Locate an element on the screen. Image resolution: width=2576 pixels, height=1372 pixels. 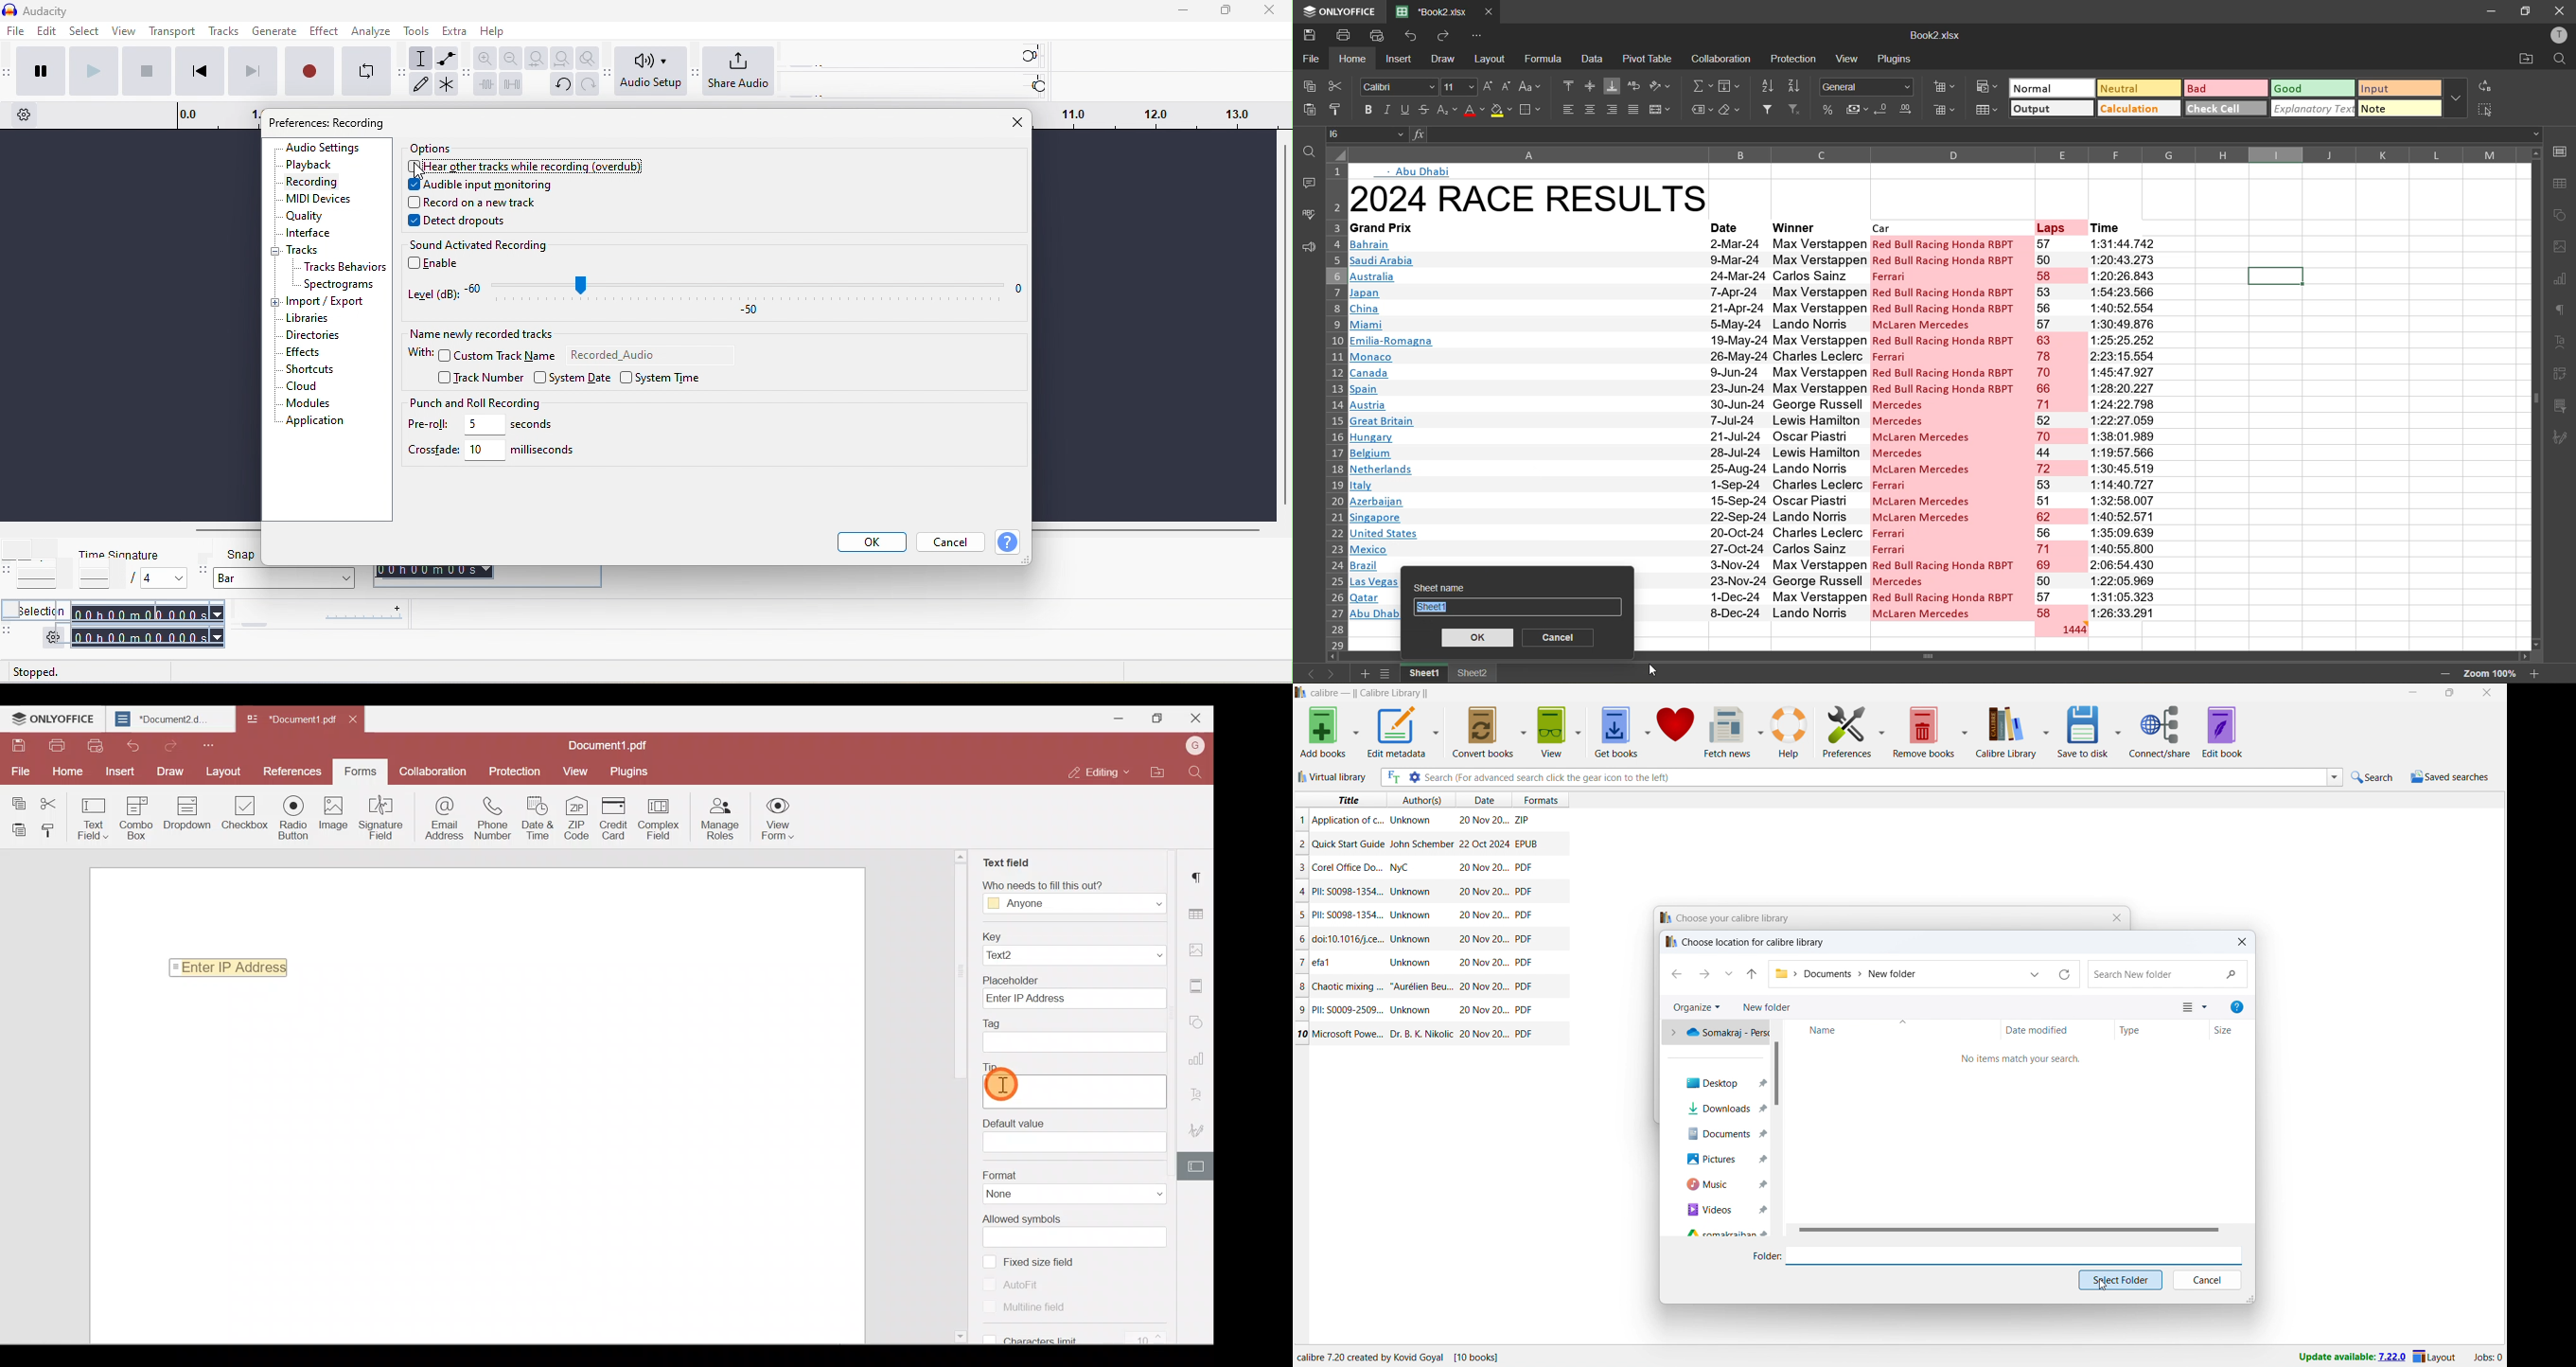
Form settings is located at coordinates (1199, 1165).